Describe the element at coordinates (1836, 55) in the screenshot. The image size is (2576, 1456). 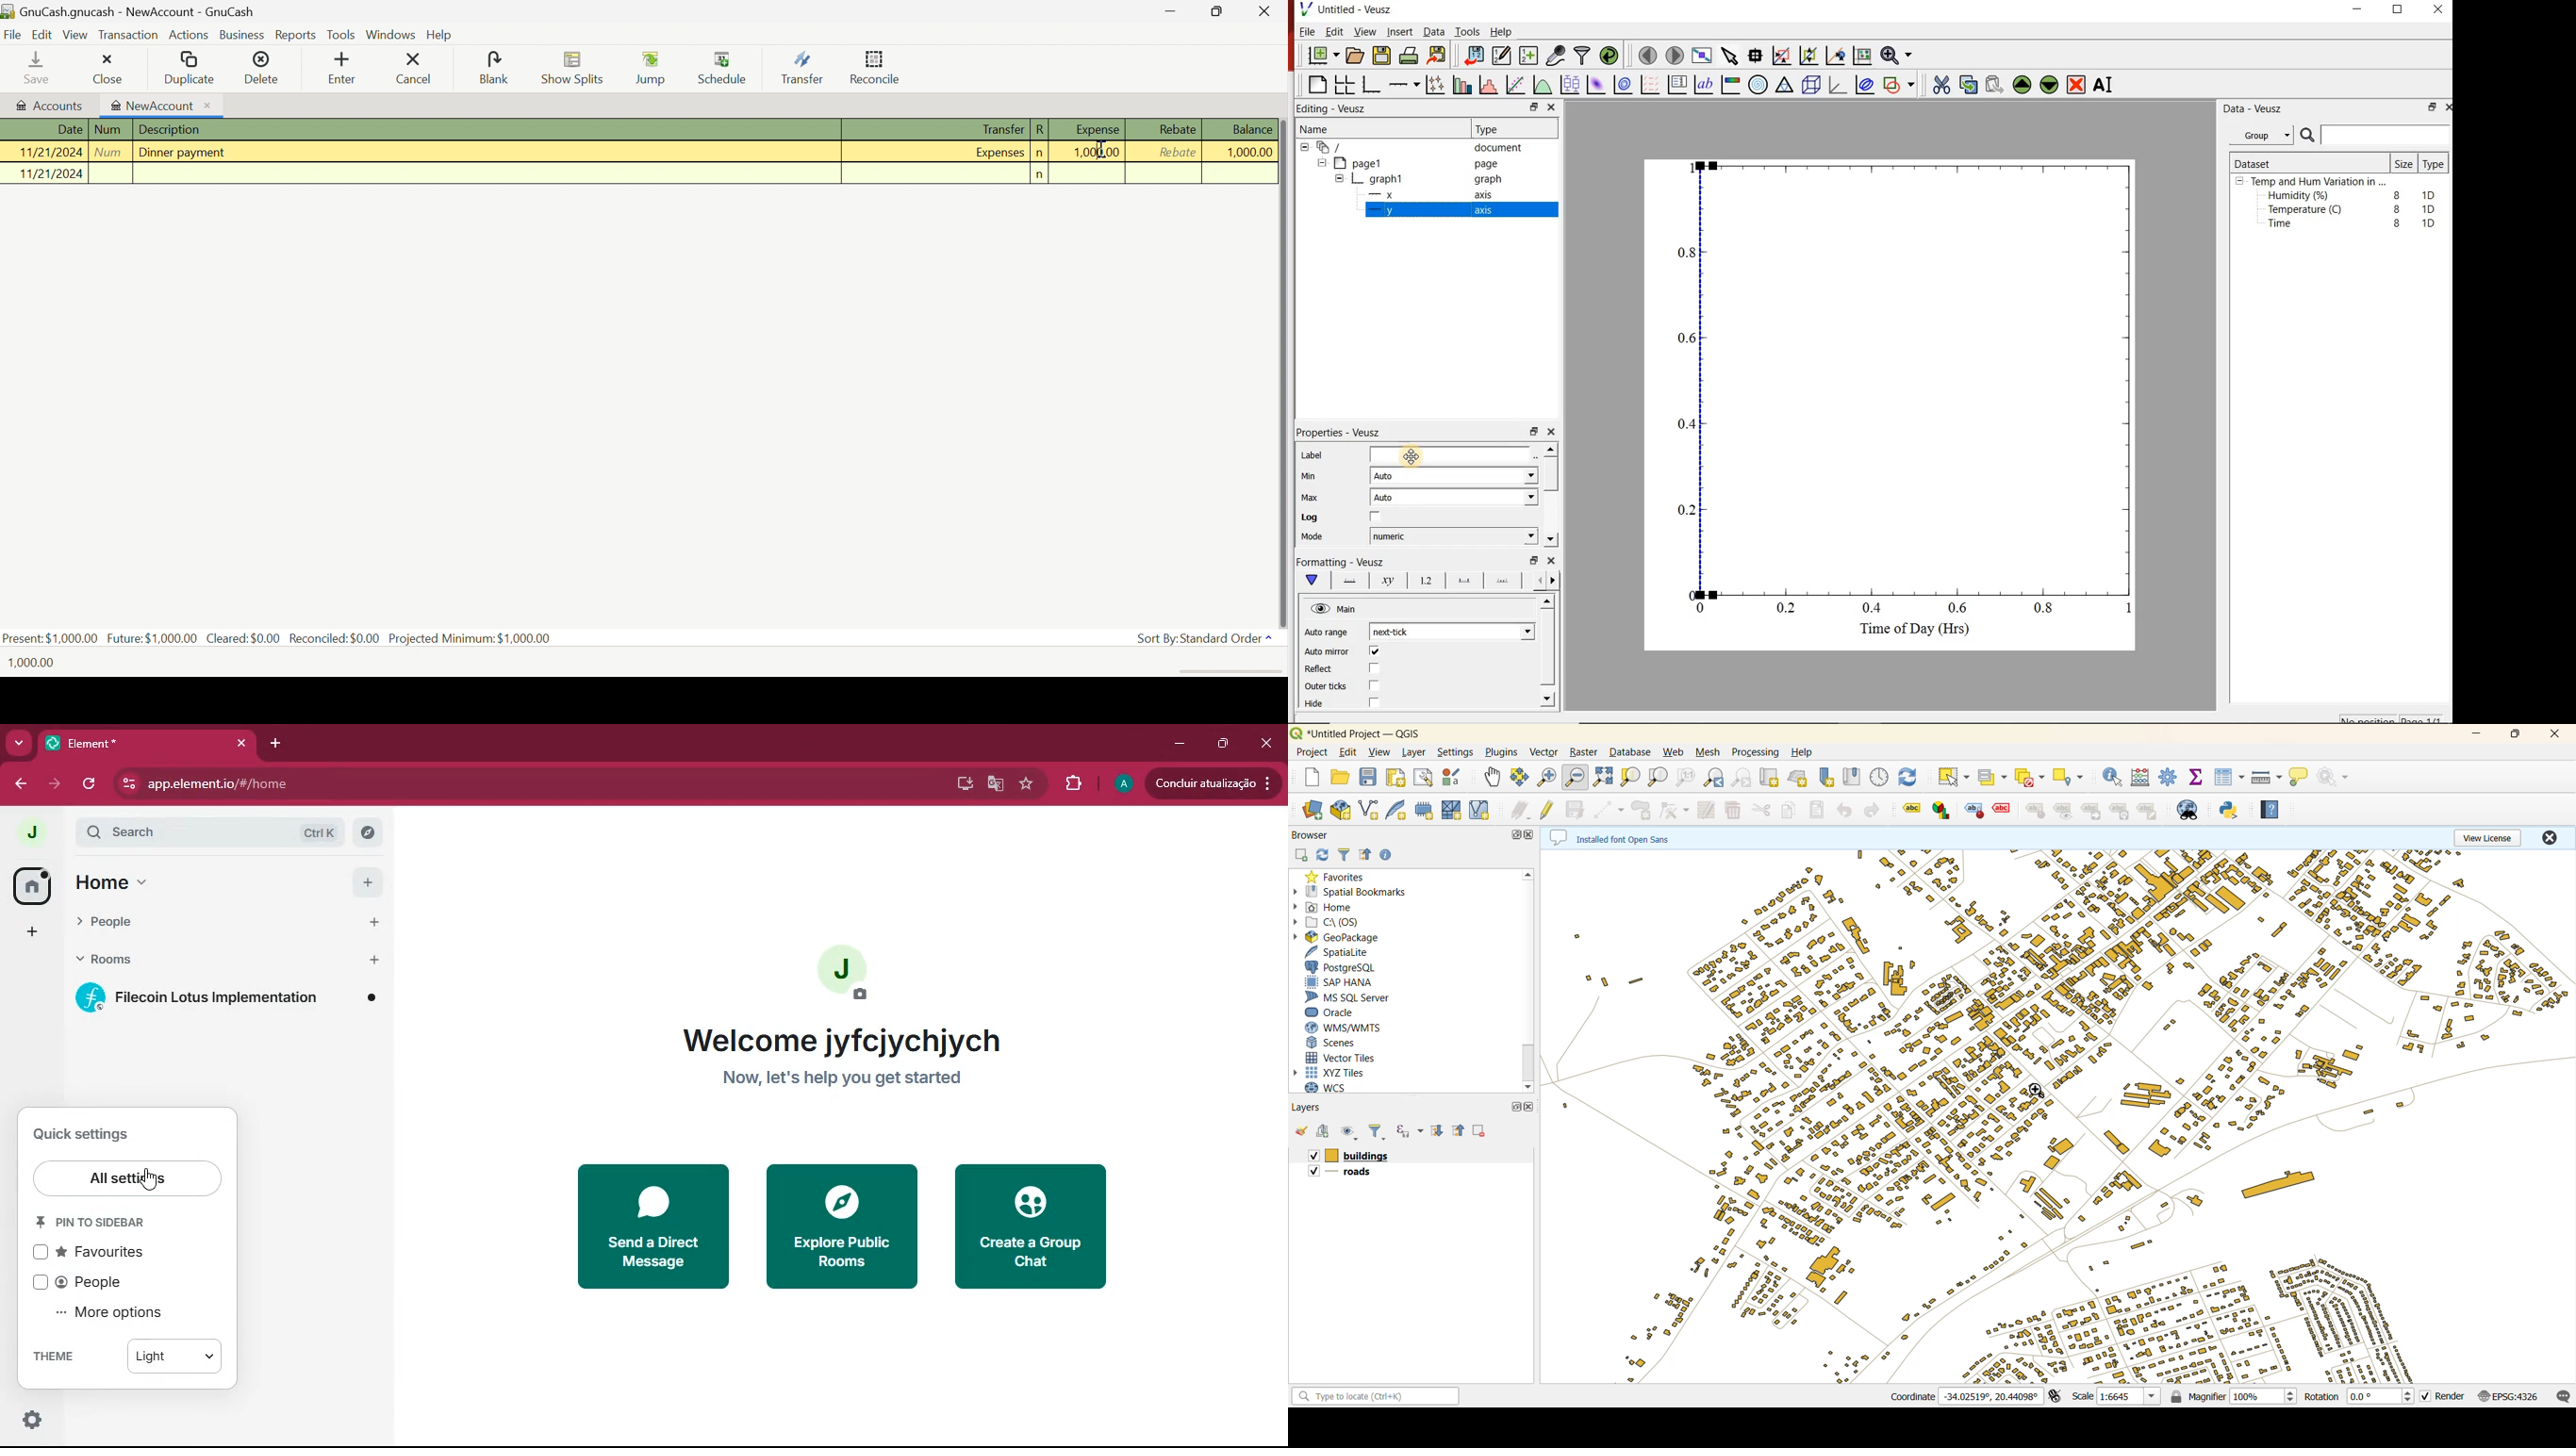
I see `click to recenter graph axes` at that location.